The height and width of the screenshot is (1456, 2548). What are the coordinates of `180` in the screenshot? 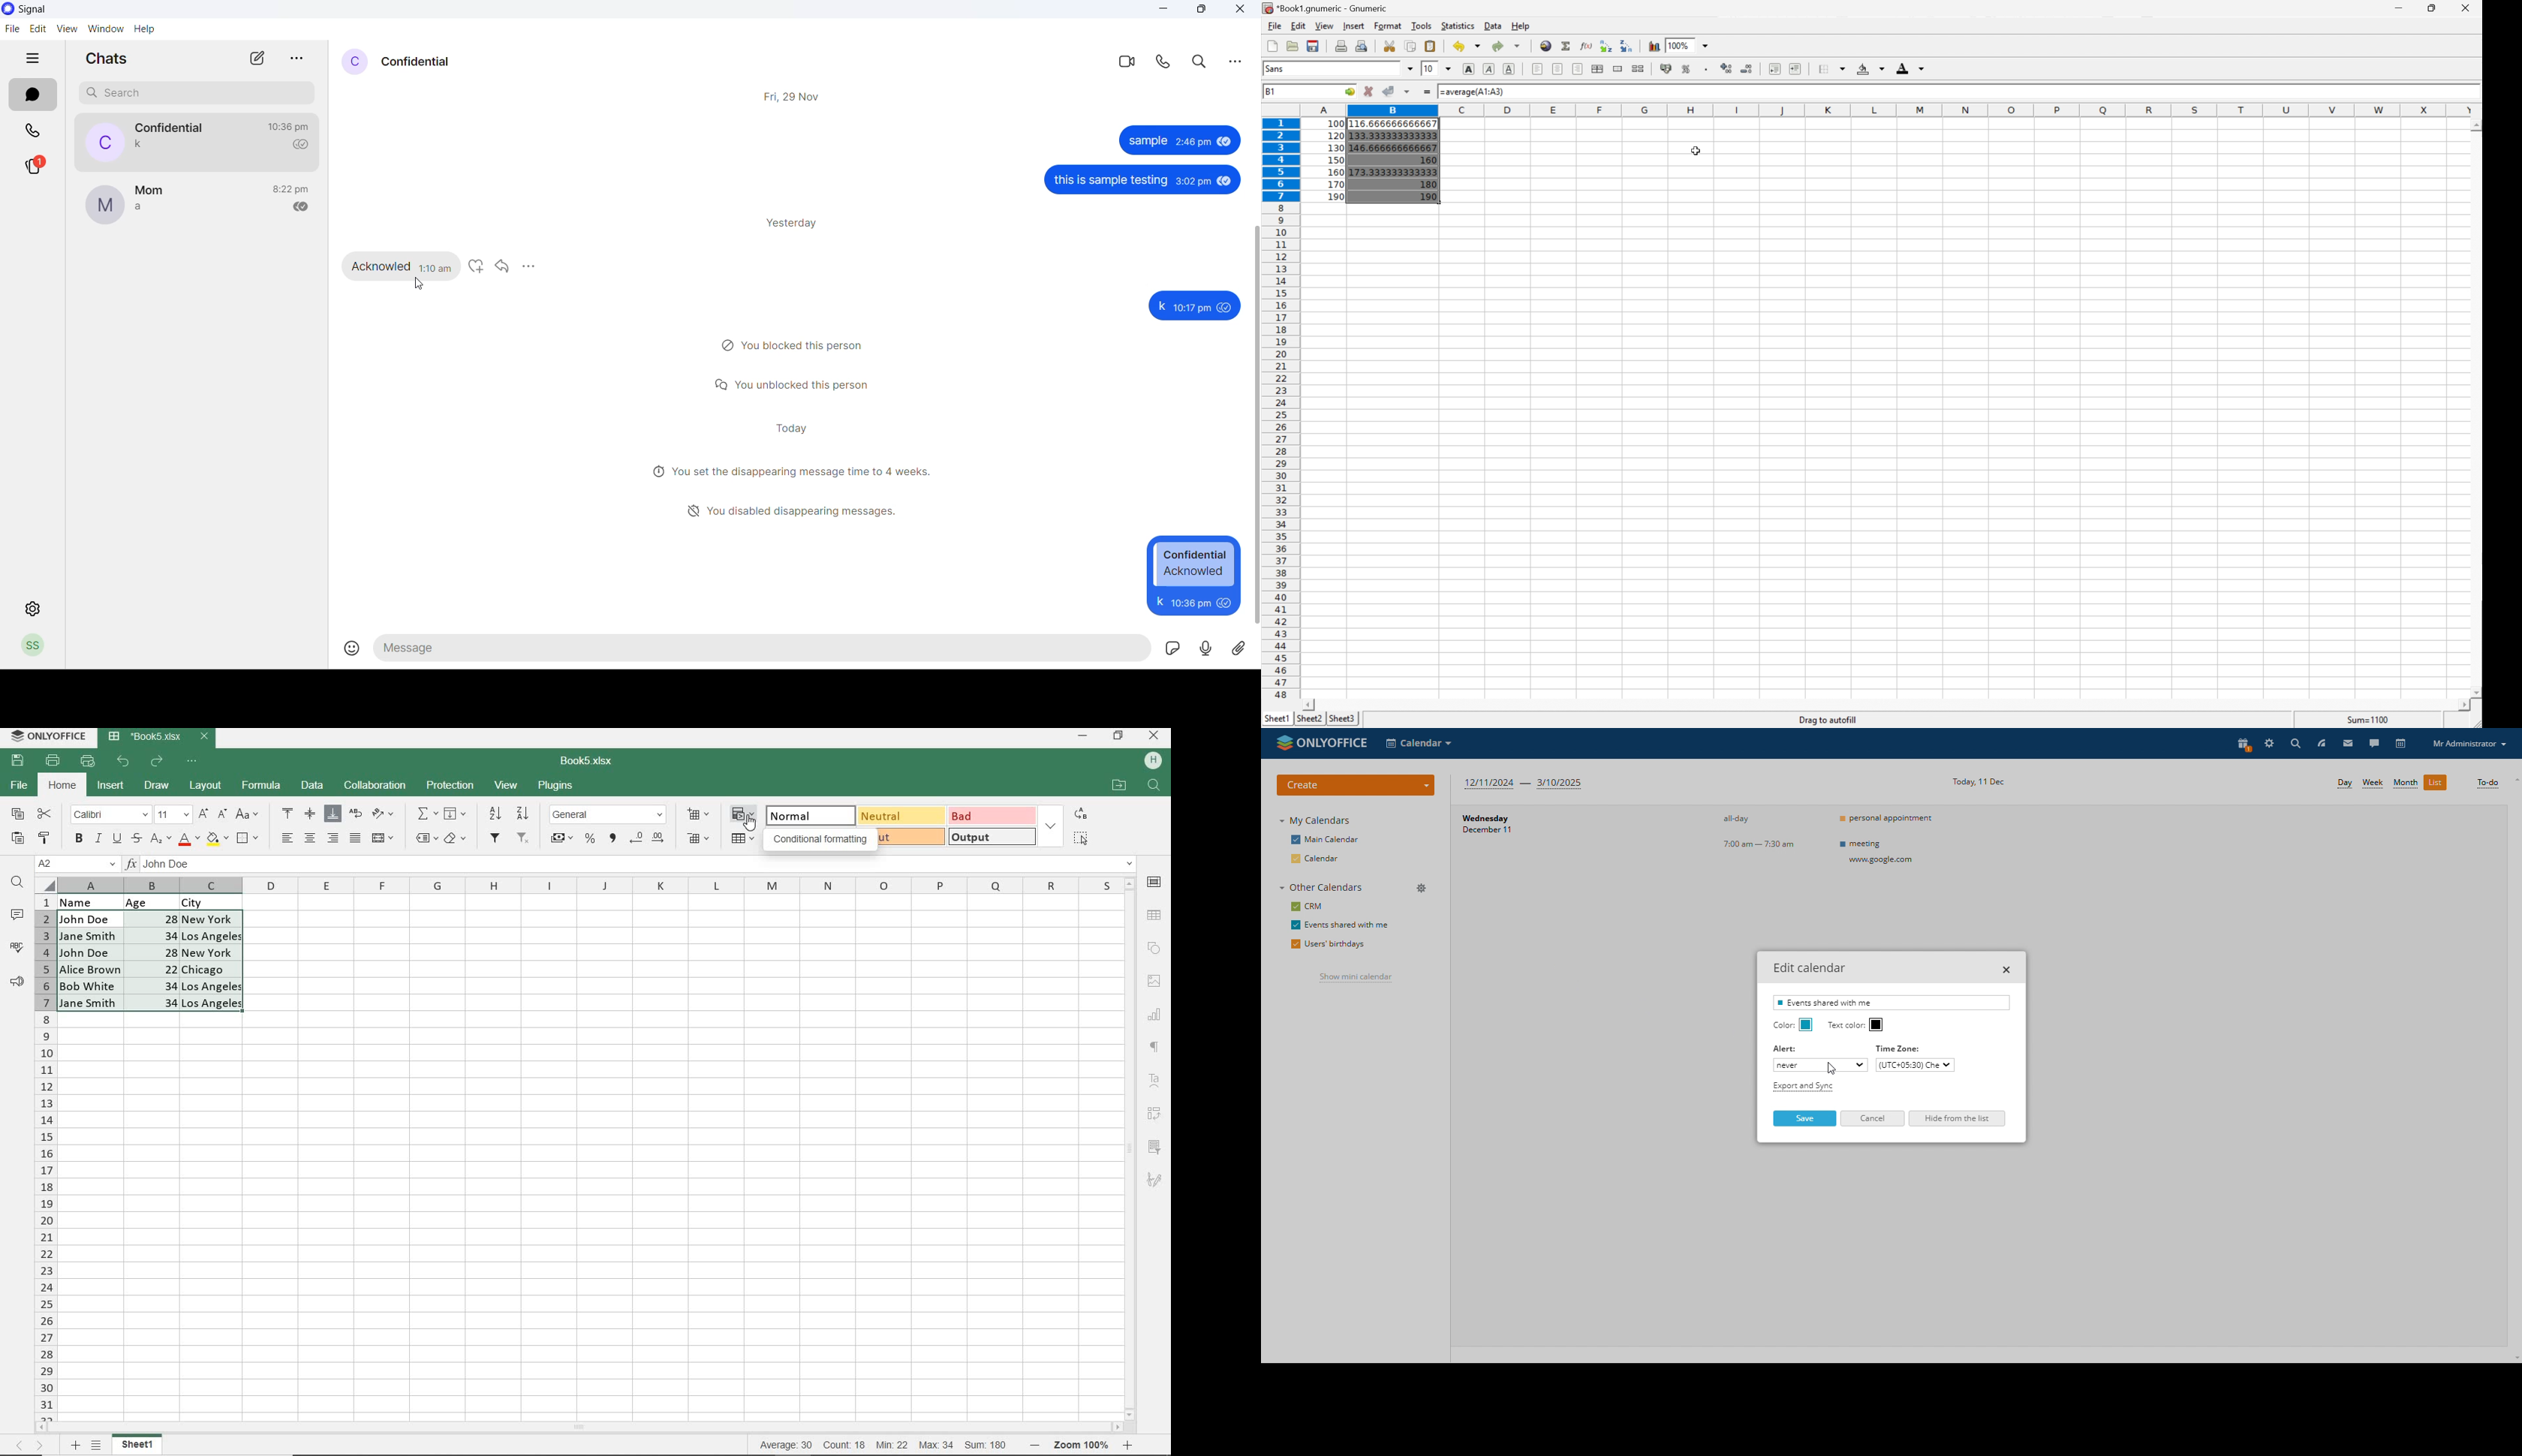 It's located at (1427, 185).